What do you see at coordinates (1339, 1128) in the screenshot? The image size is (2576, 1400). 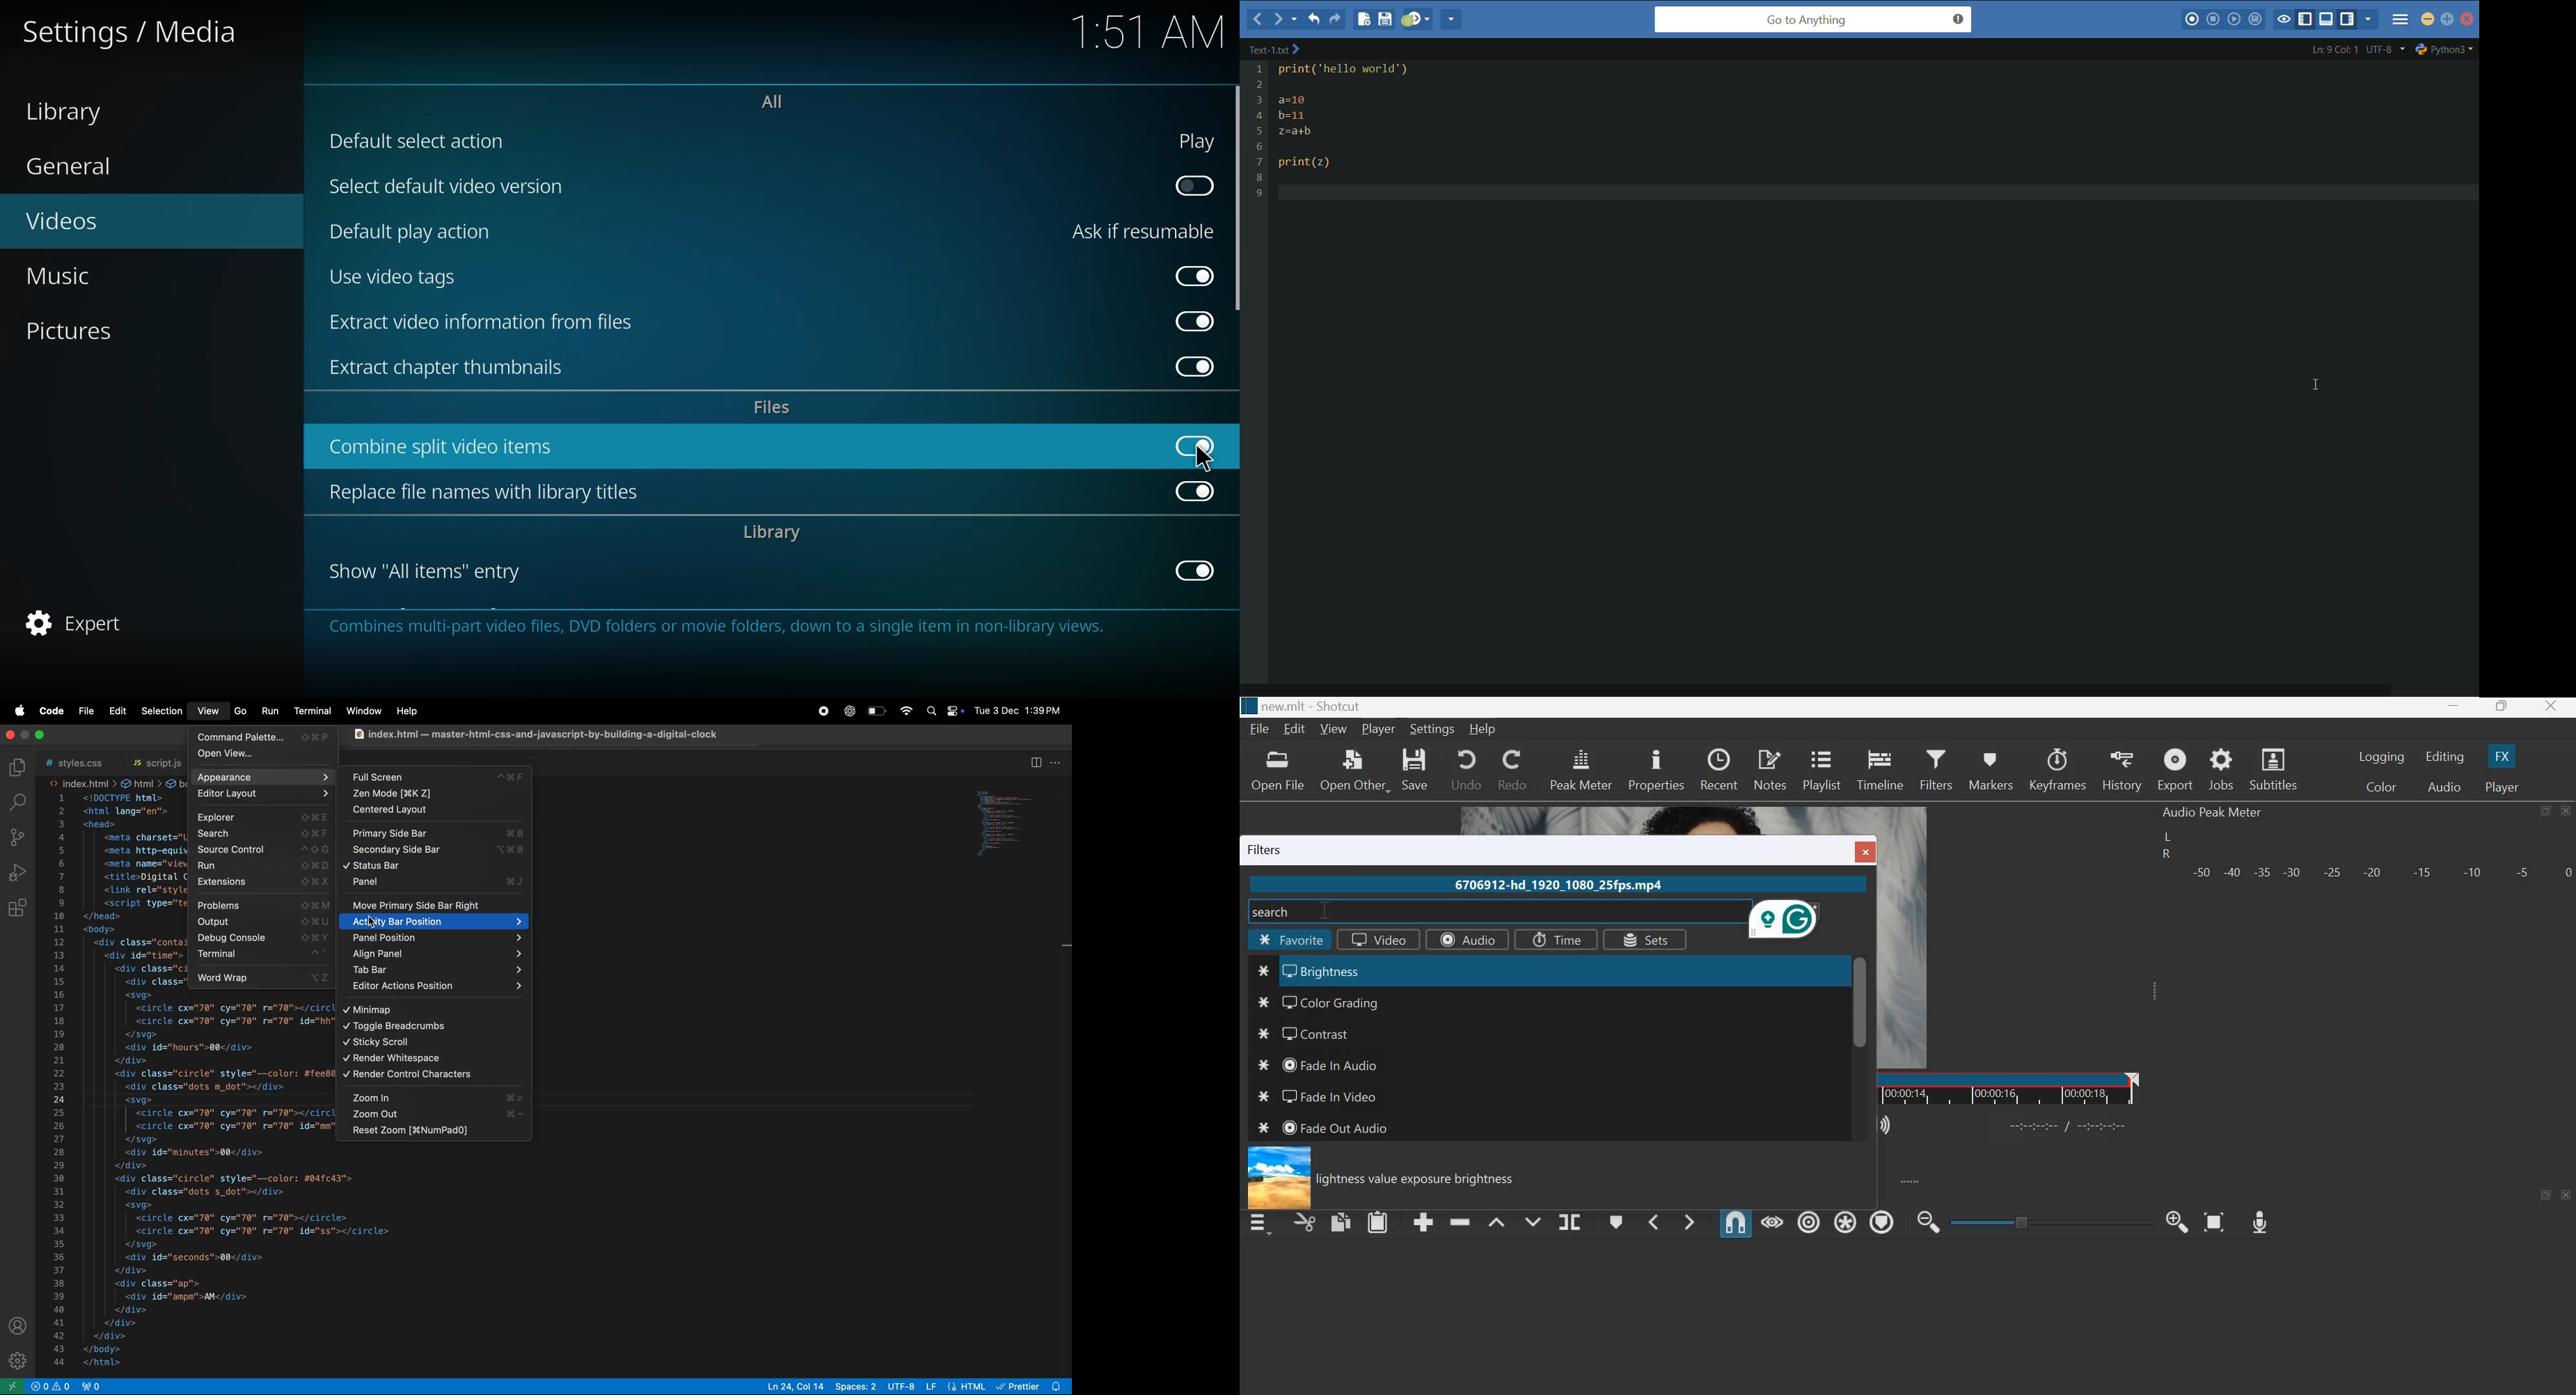 I see `Fade out Audio` at bounding box center [1339, 1128].